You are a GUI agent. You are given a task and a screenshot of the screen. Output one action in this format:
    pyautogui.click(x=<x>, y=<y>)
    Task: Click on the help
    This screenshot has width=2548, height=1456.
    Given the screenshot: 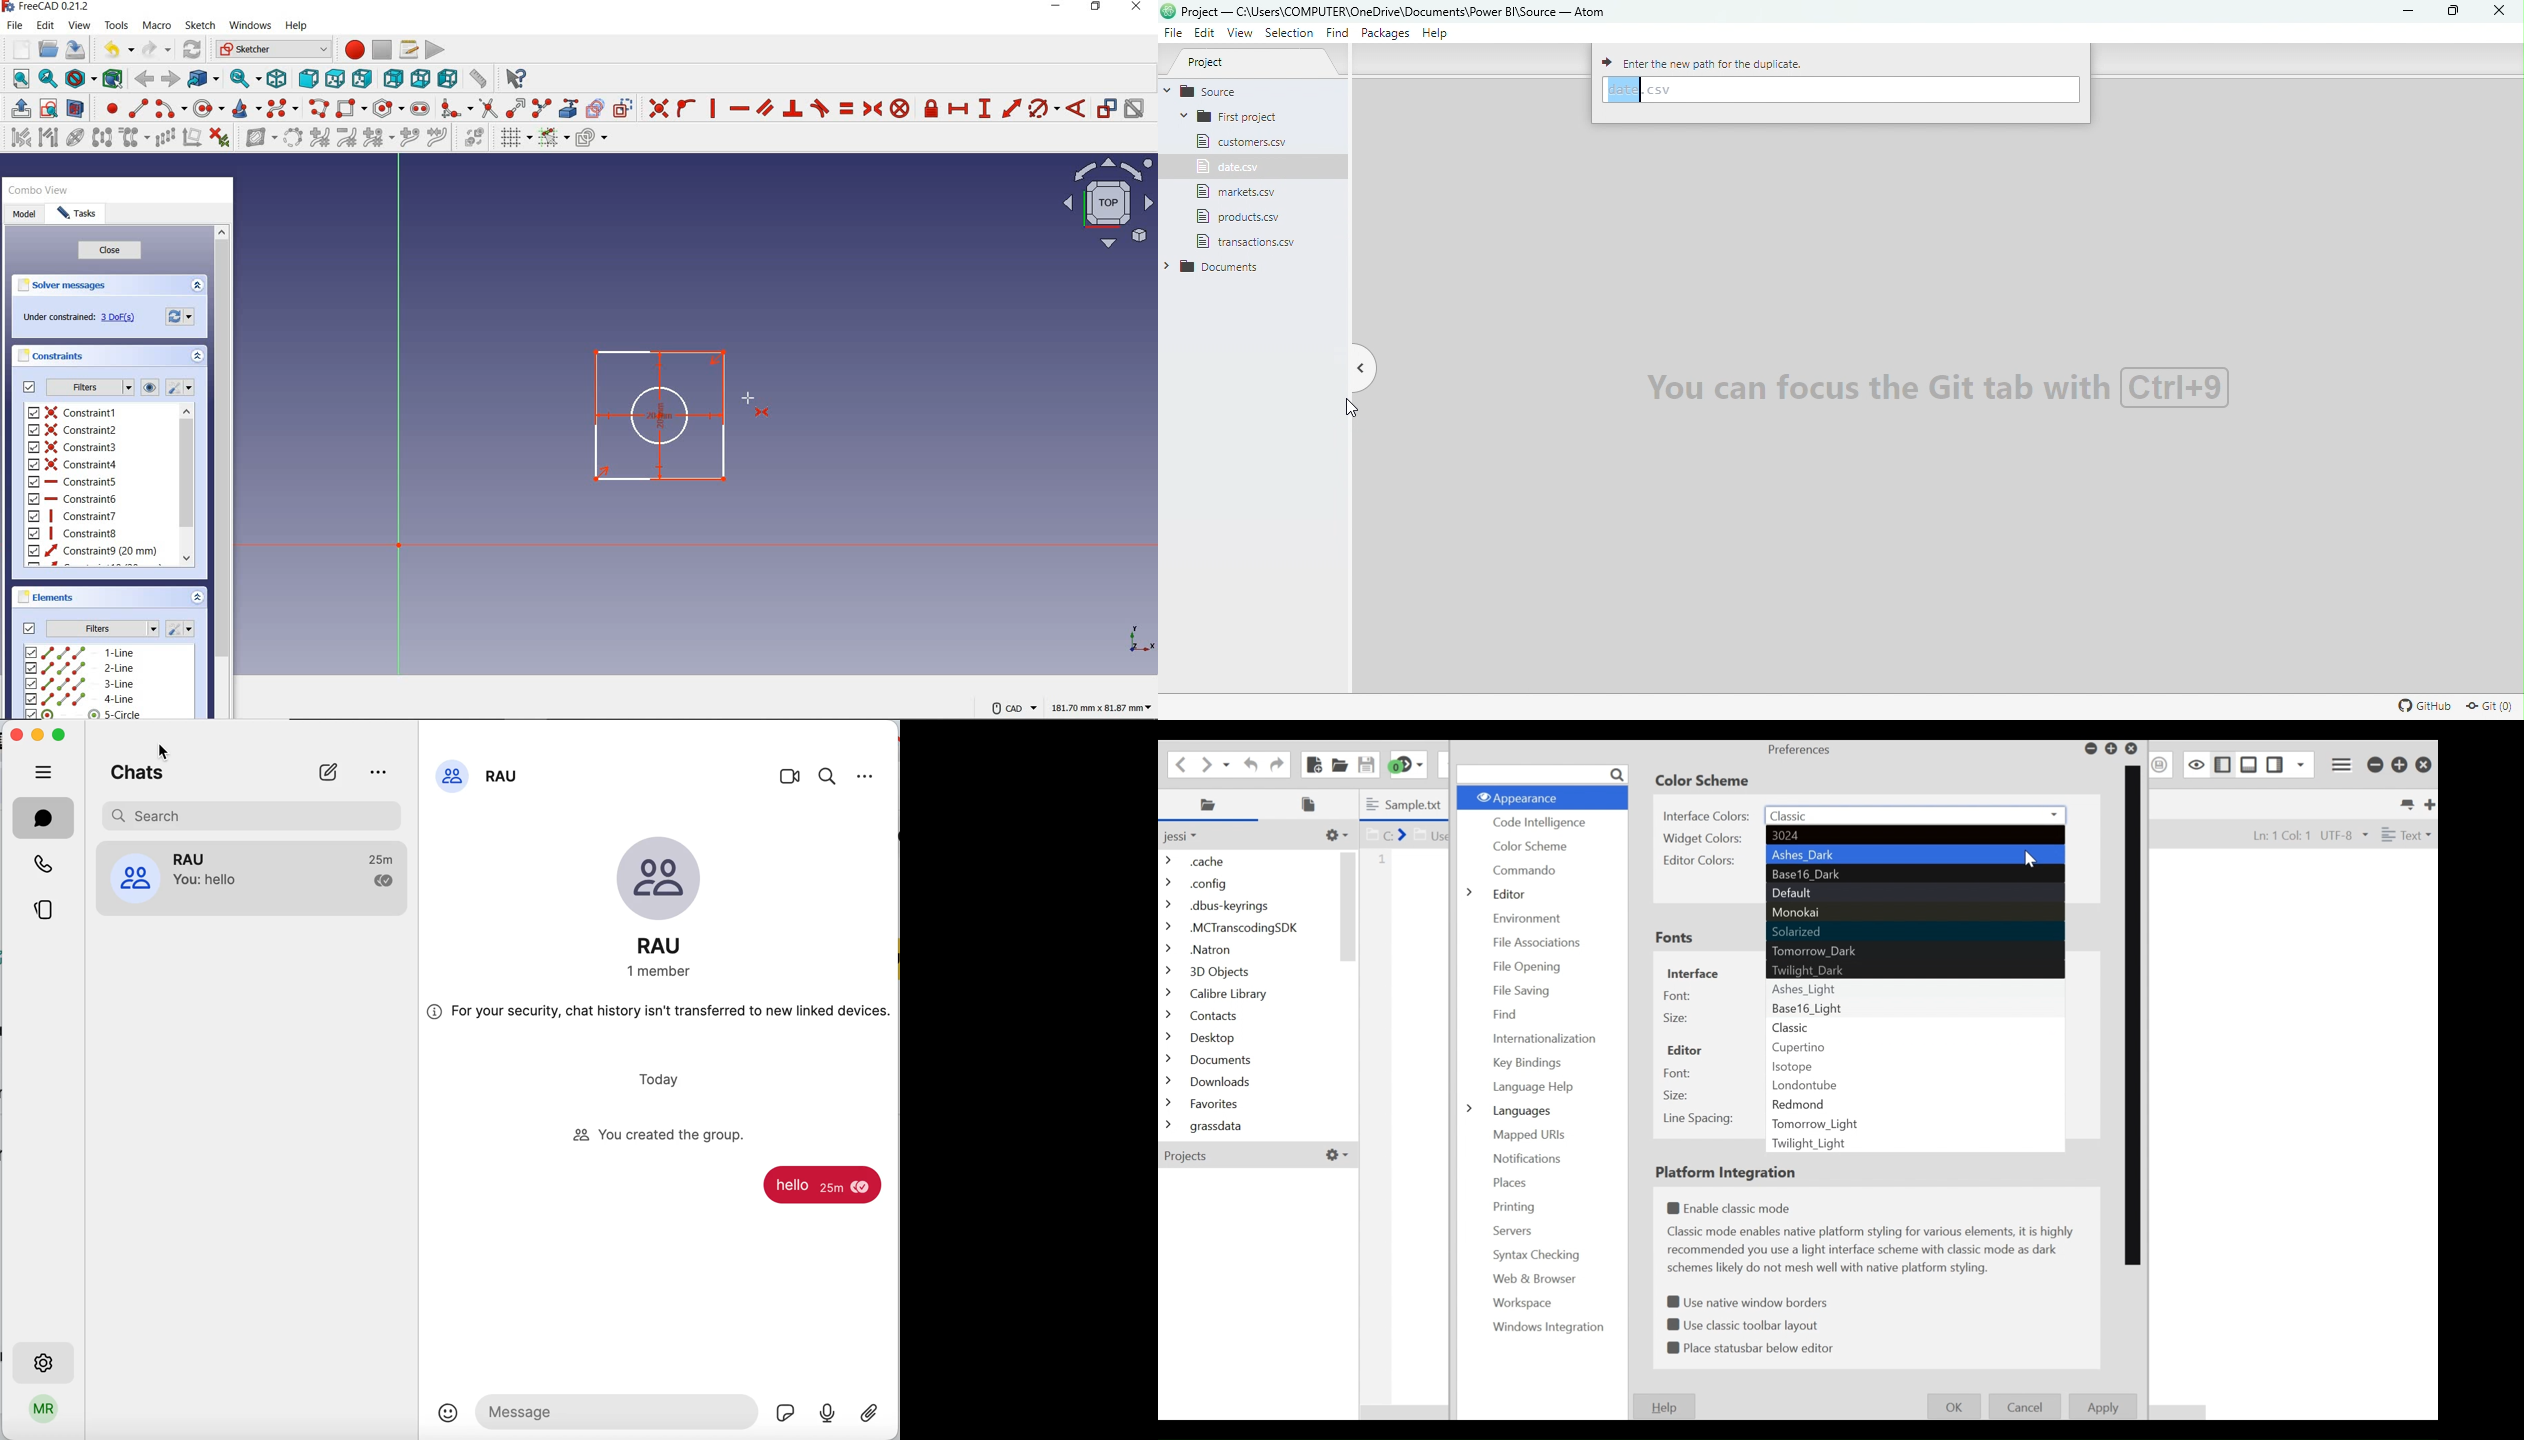 What is the action you would take?
    pyautogui.click(x=297, y=26)
    